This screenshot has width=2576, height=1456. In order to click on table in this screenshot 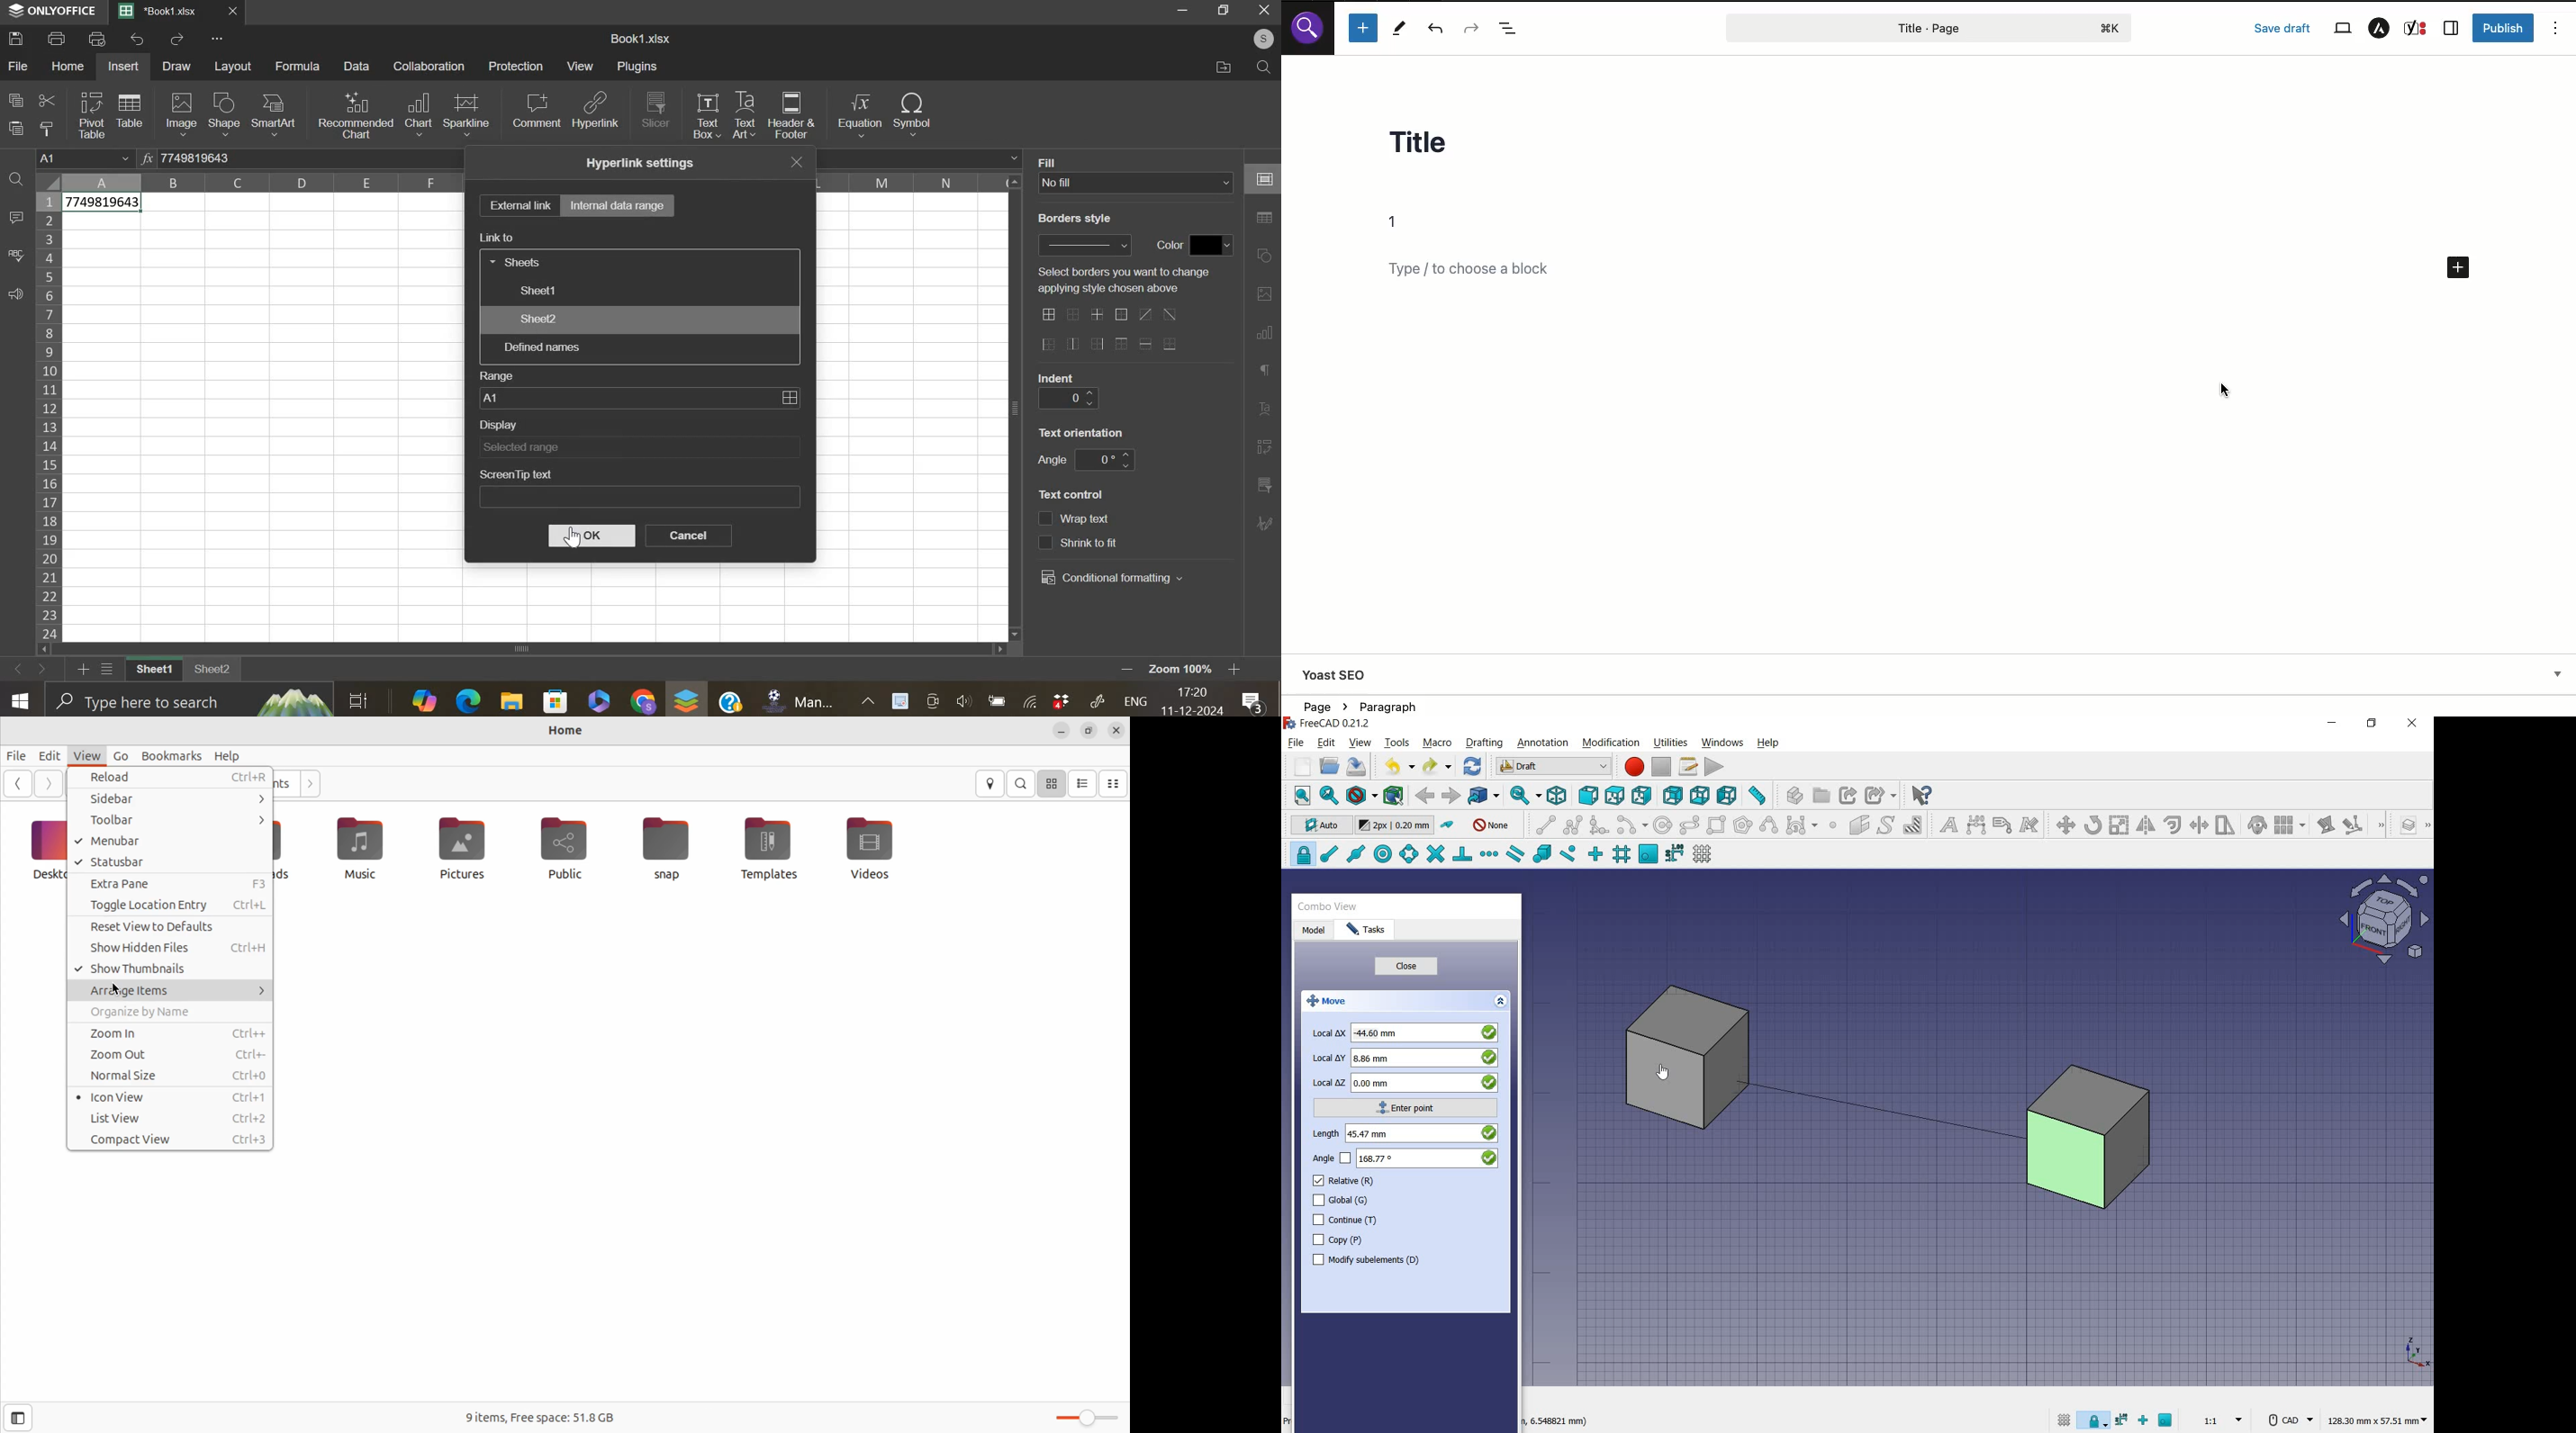, I will do `click(129, 109)`.